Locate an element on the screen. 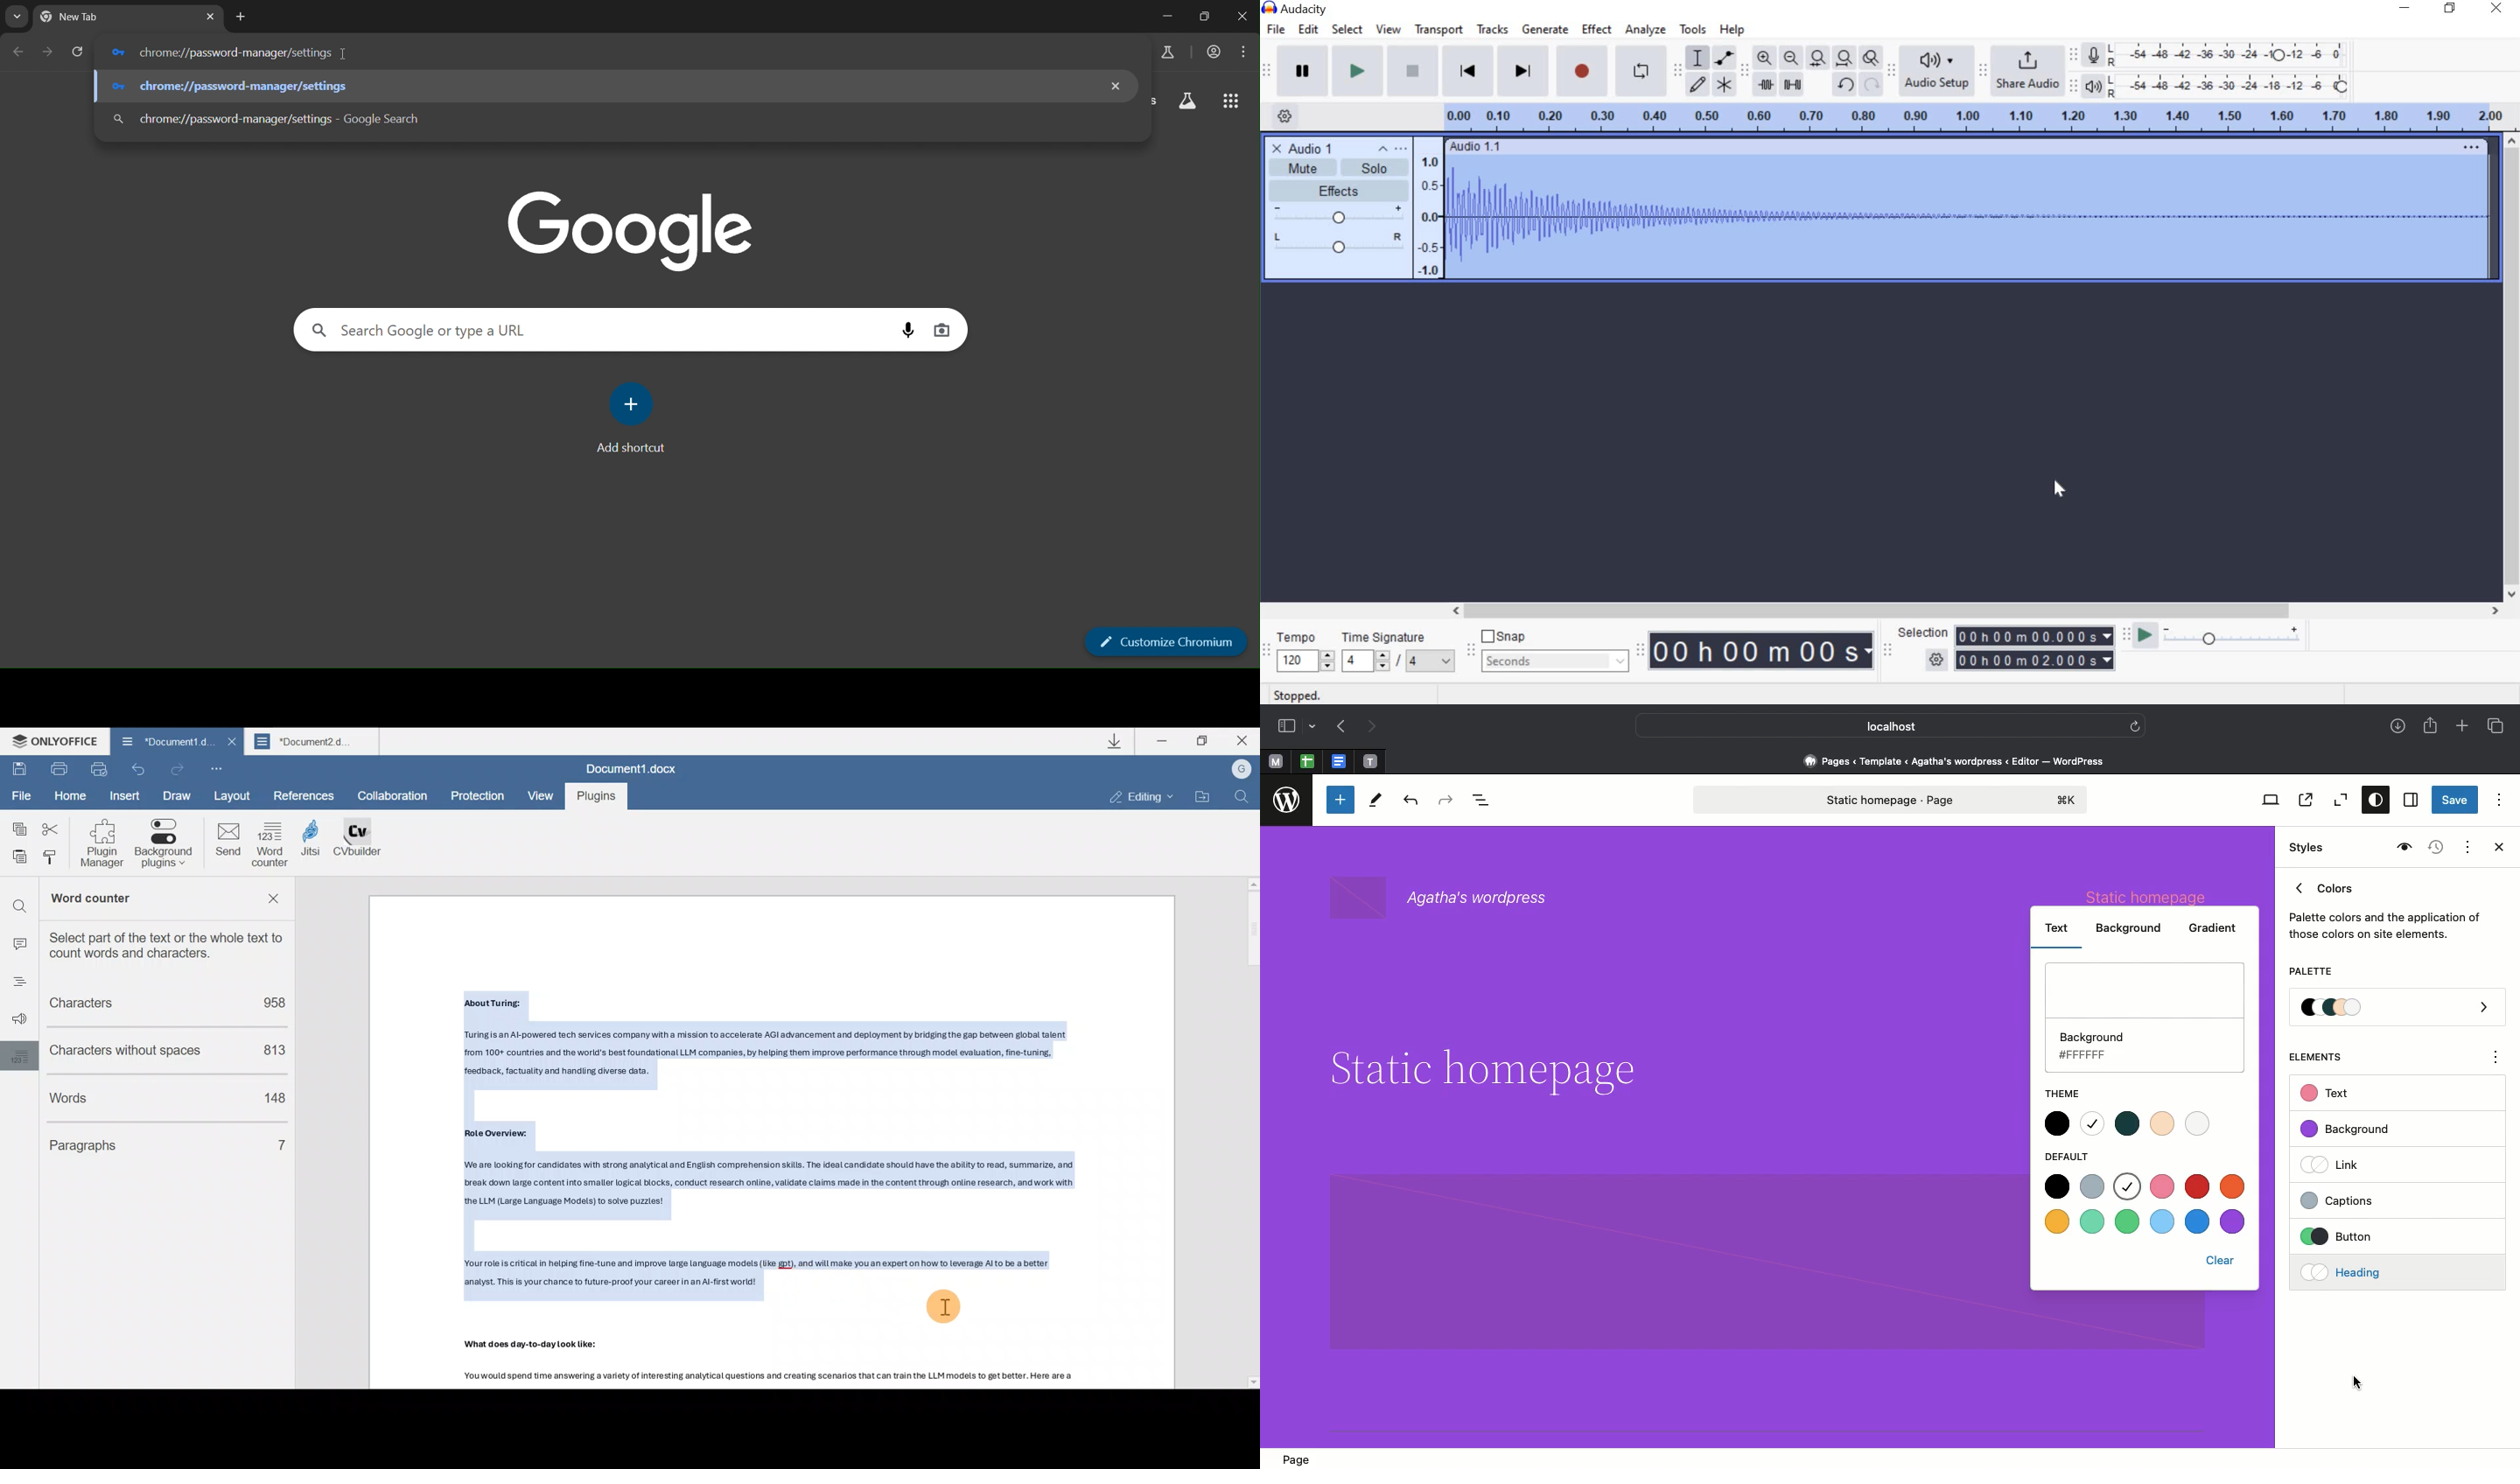 This screenshot has height=1484, width=2520. Edit Toolbar is located at coordinates (1744, 73).